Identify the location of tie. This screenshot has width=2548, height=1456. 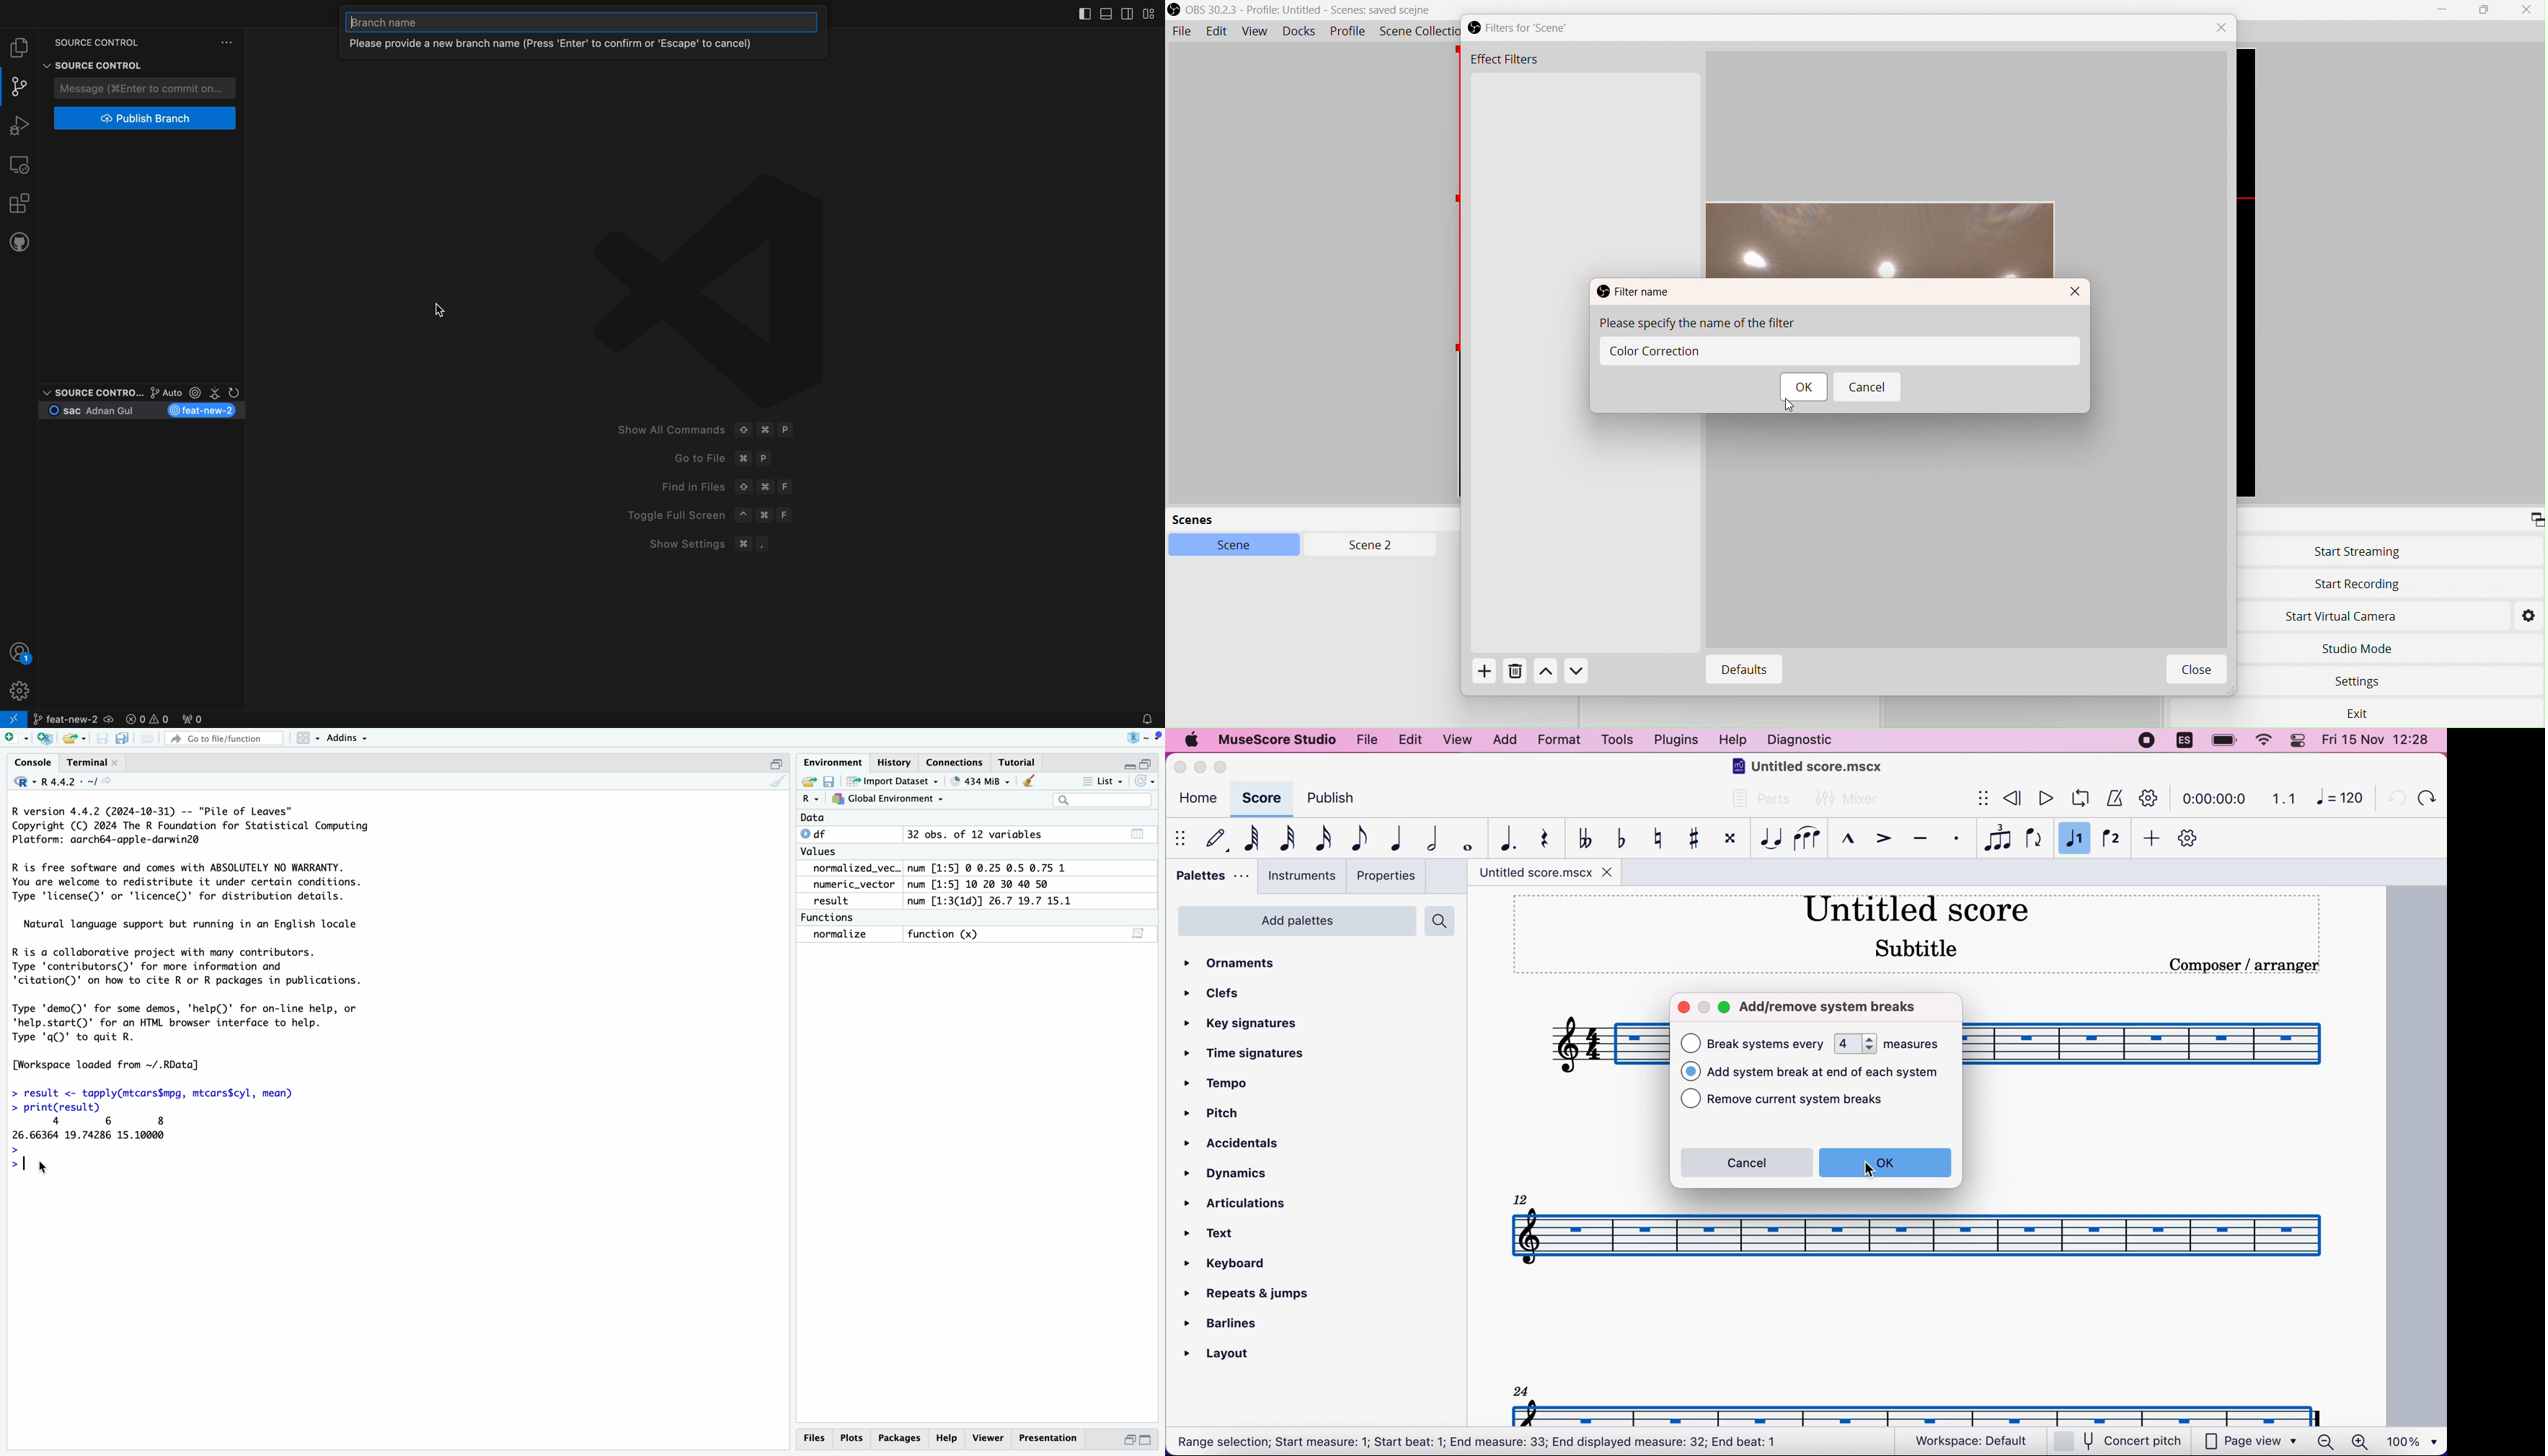
(1769, 839).